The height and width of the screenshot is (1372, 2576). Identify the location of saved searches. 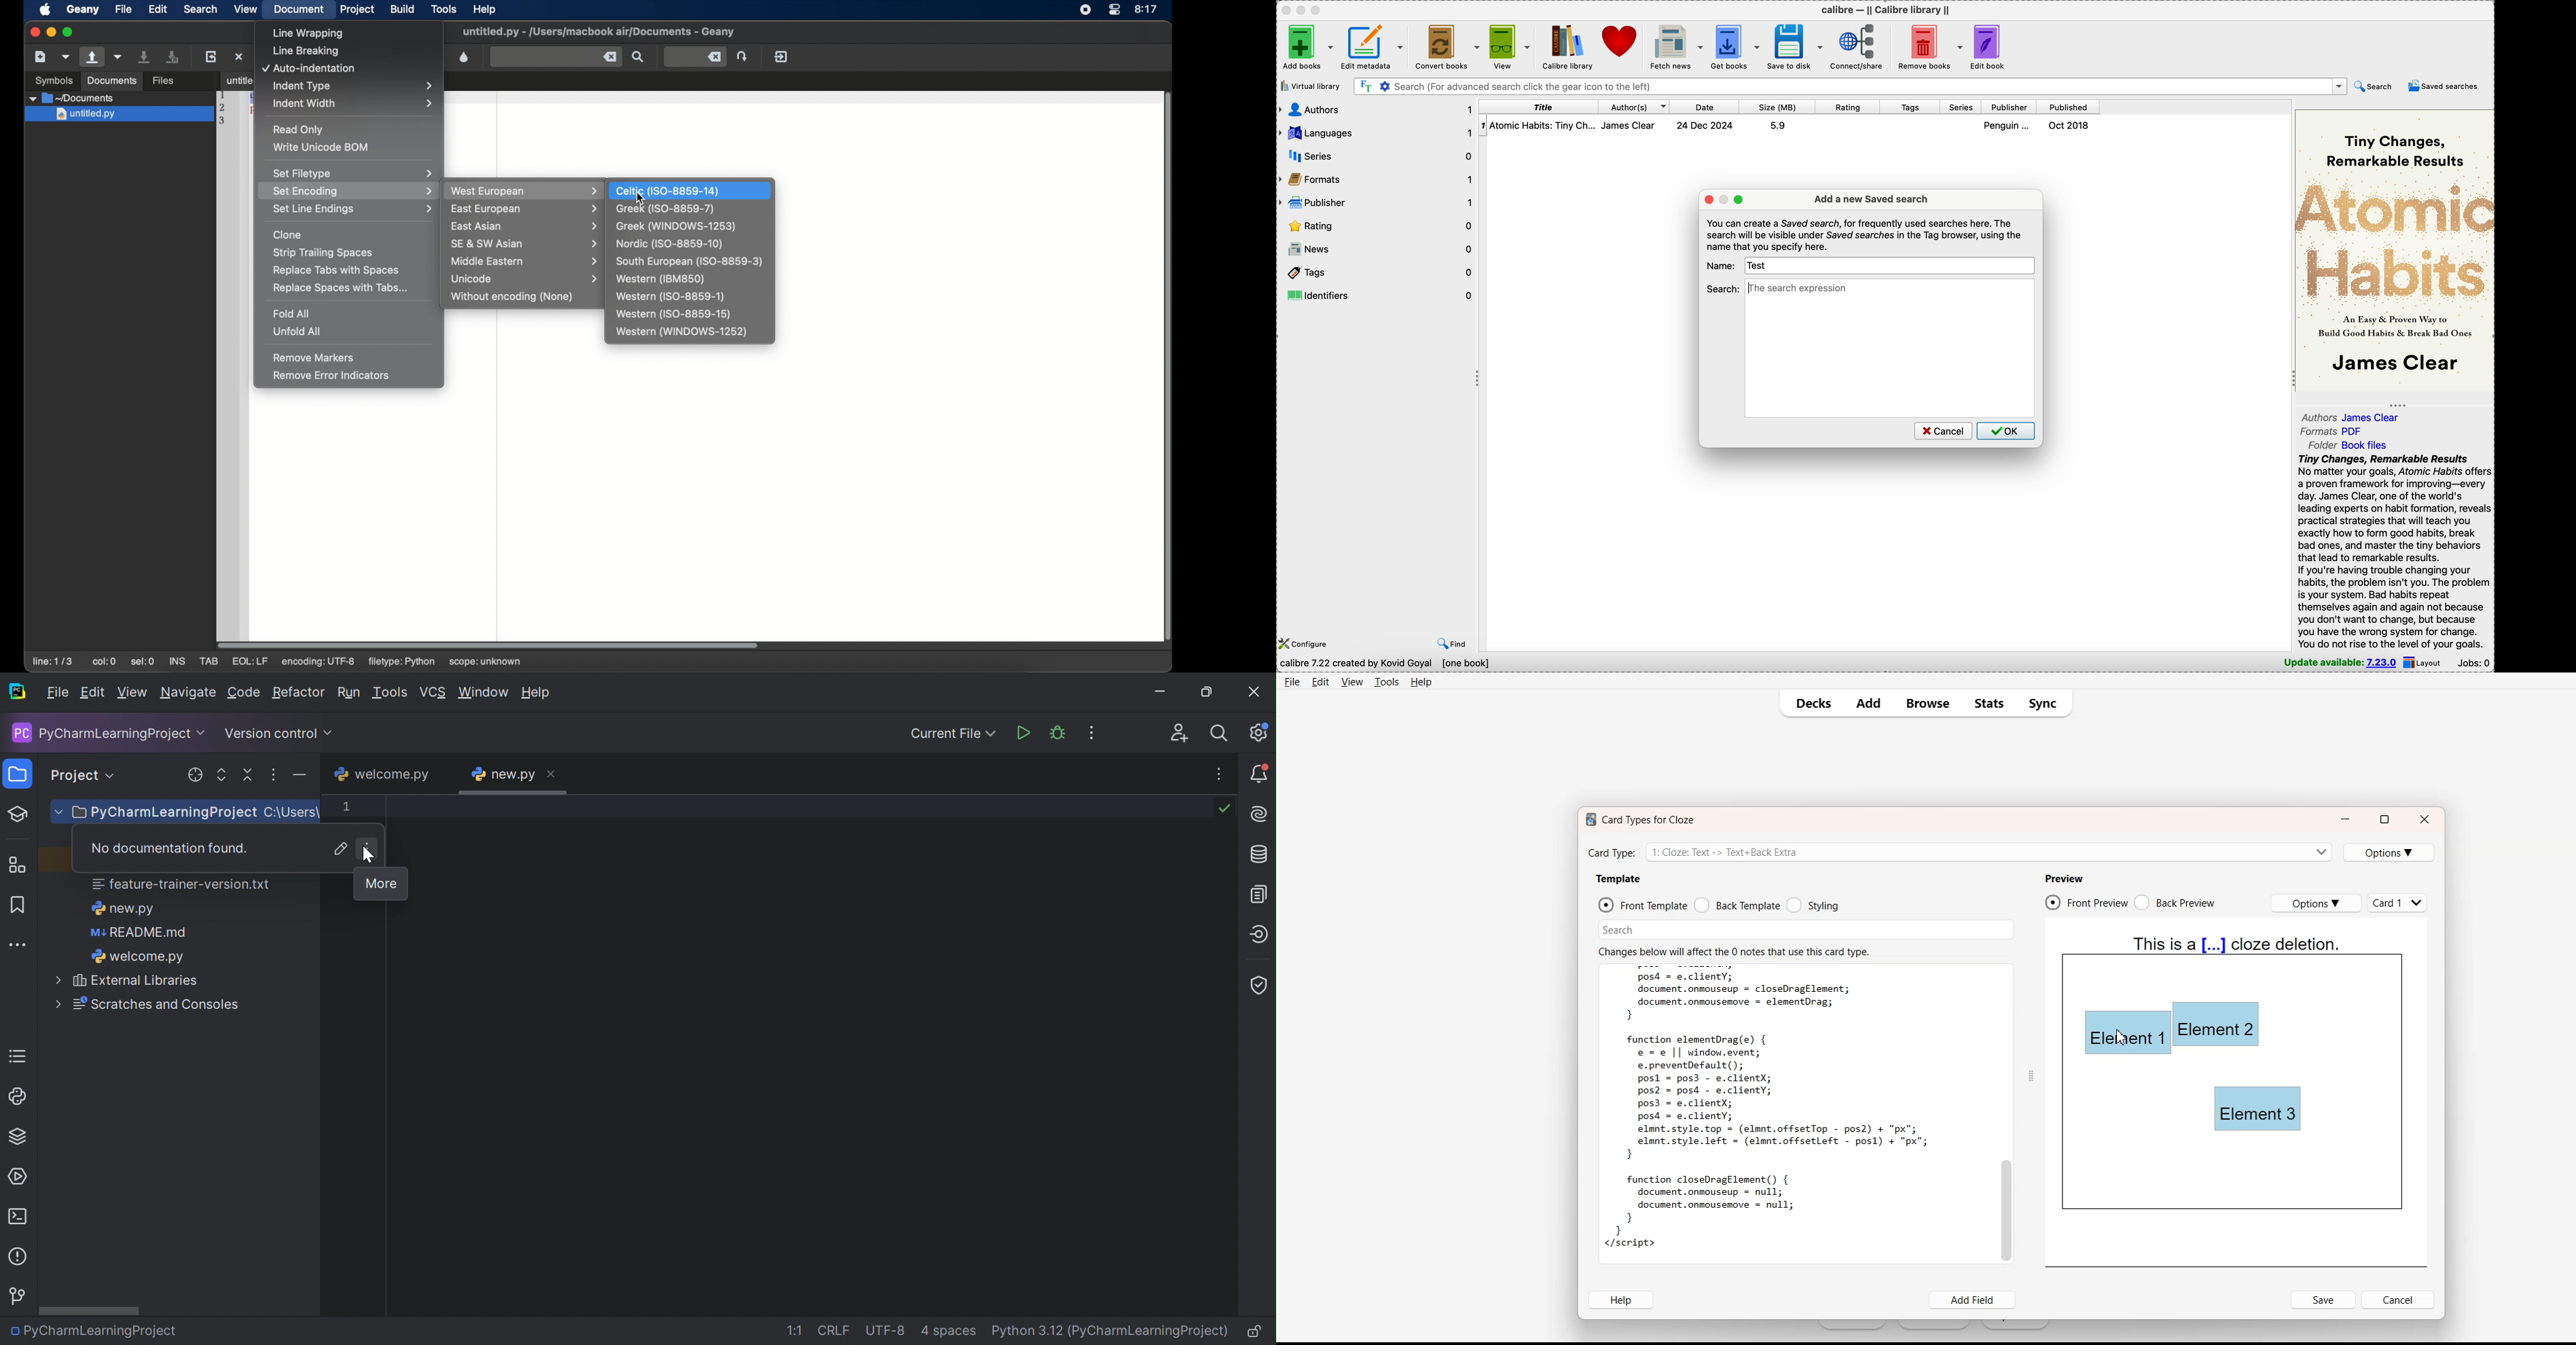
(2445, 86).